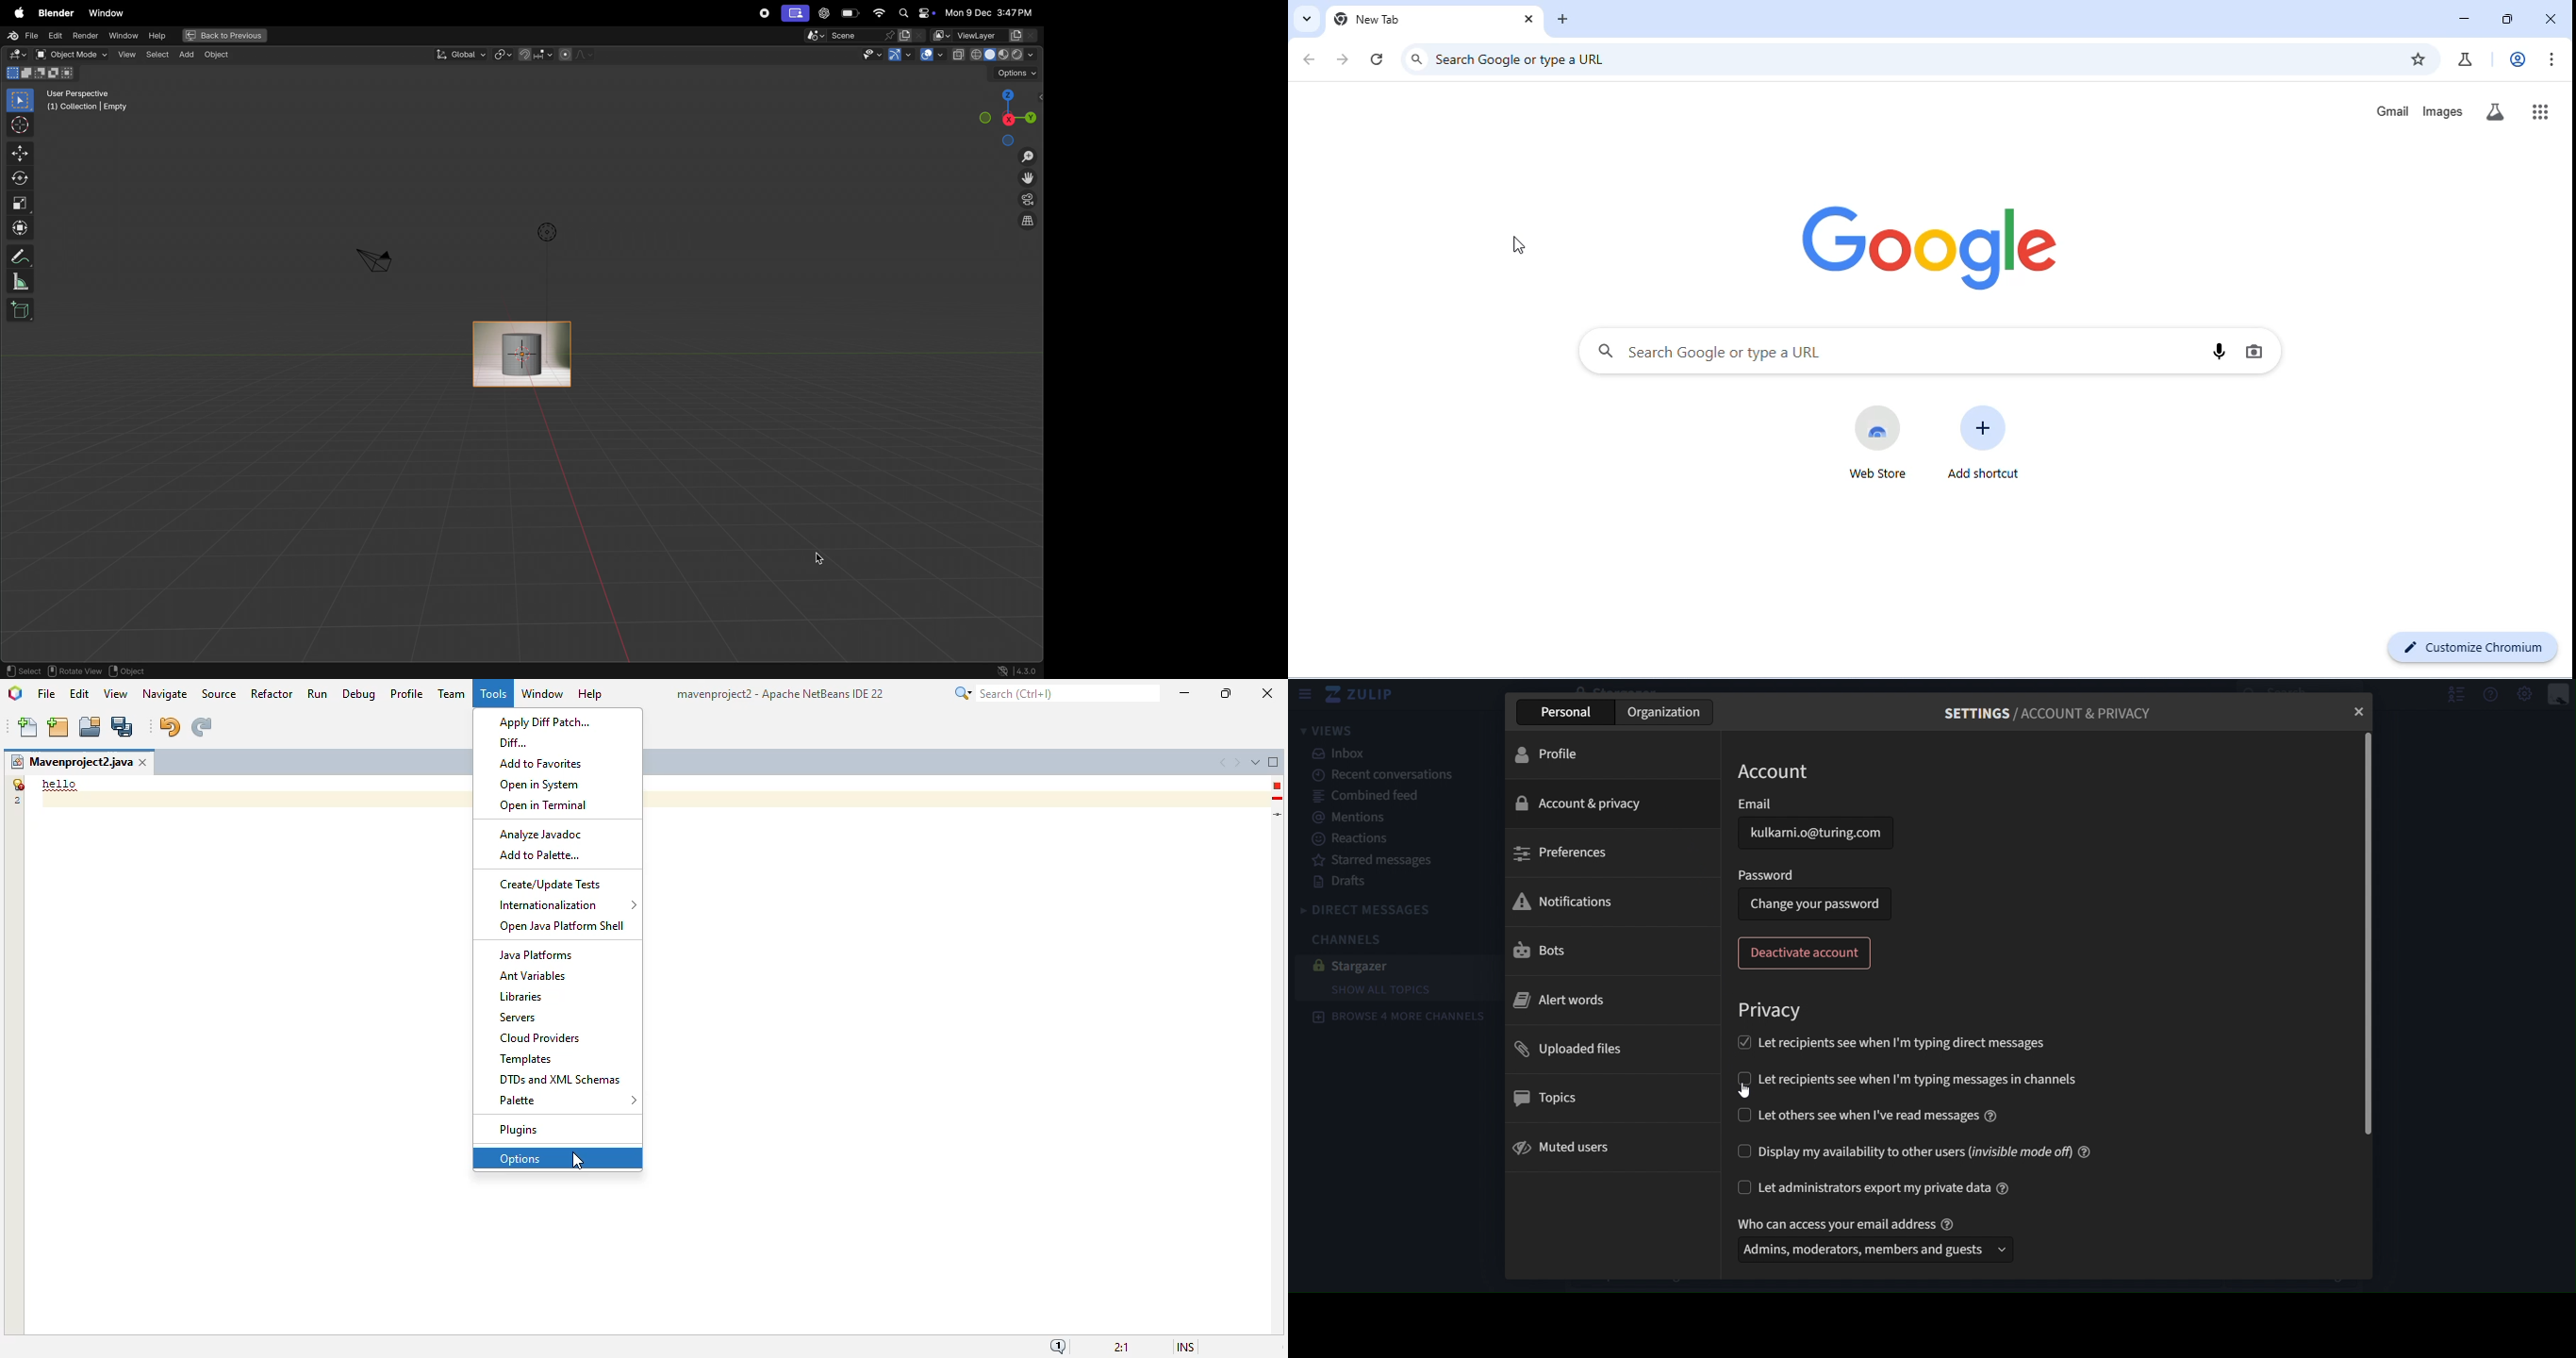  I want to click on gmail, so click(2394, 111).